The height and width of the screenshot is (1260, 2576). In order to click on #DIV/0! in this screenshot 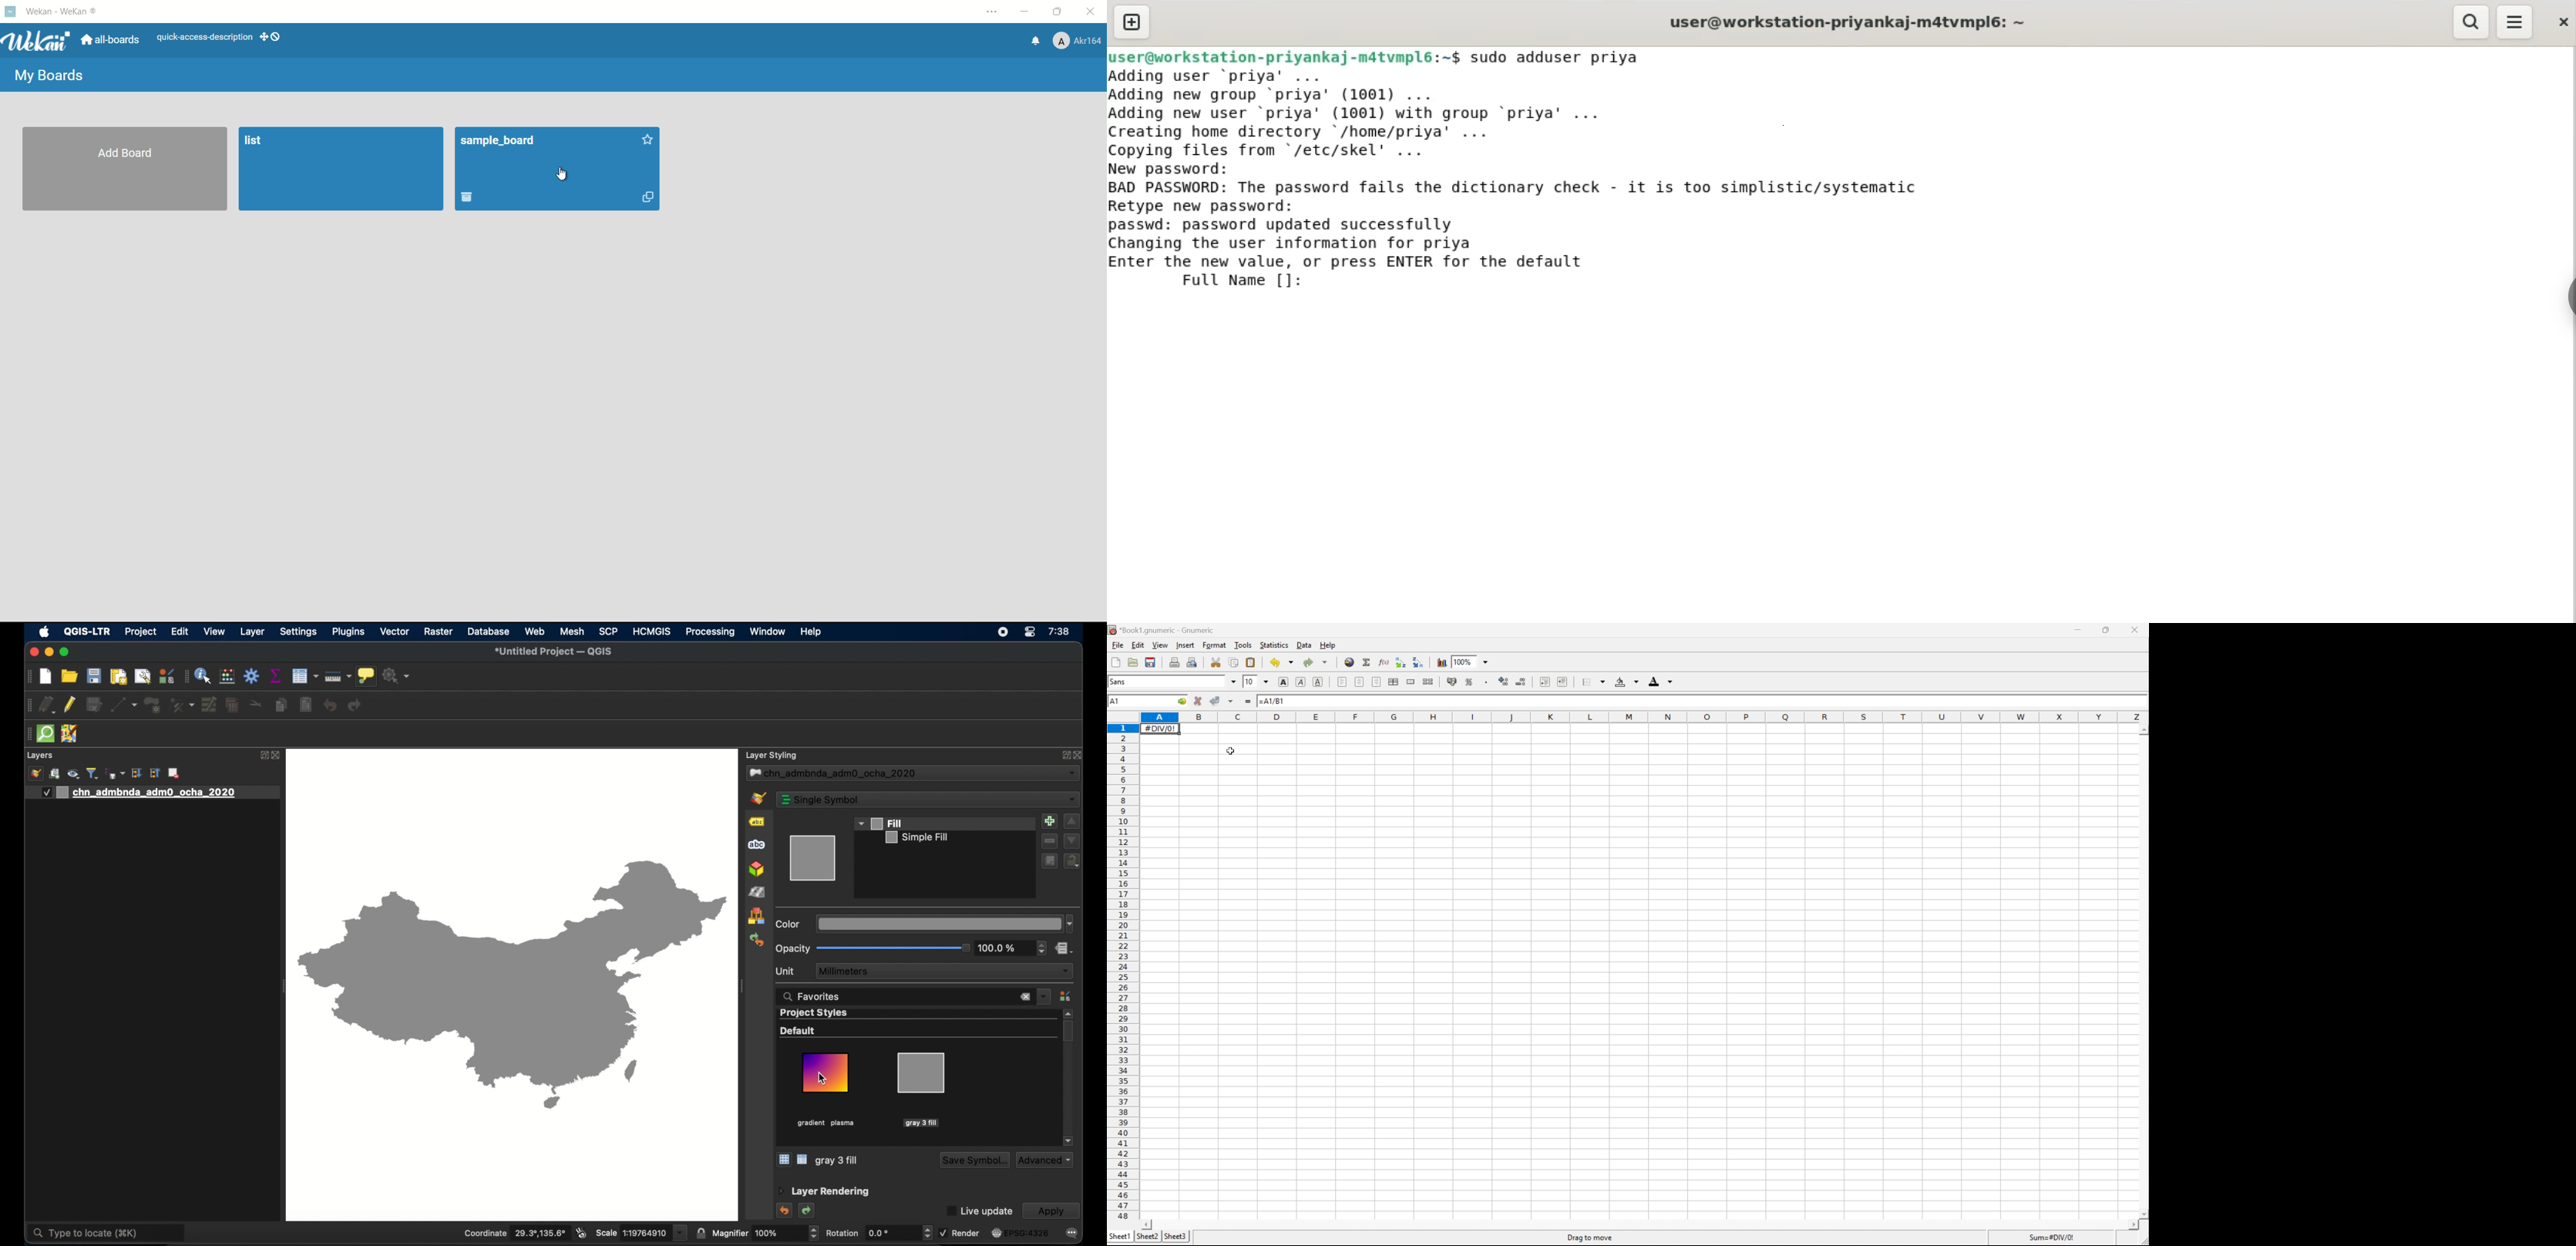, I will do `click(1161, 729)`.